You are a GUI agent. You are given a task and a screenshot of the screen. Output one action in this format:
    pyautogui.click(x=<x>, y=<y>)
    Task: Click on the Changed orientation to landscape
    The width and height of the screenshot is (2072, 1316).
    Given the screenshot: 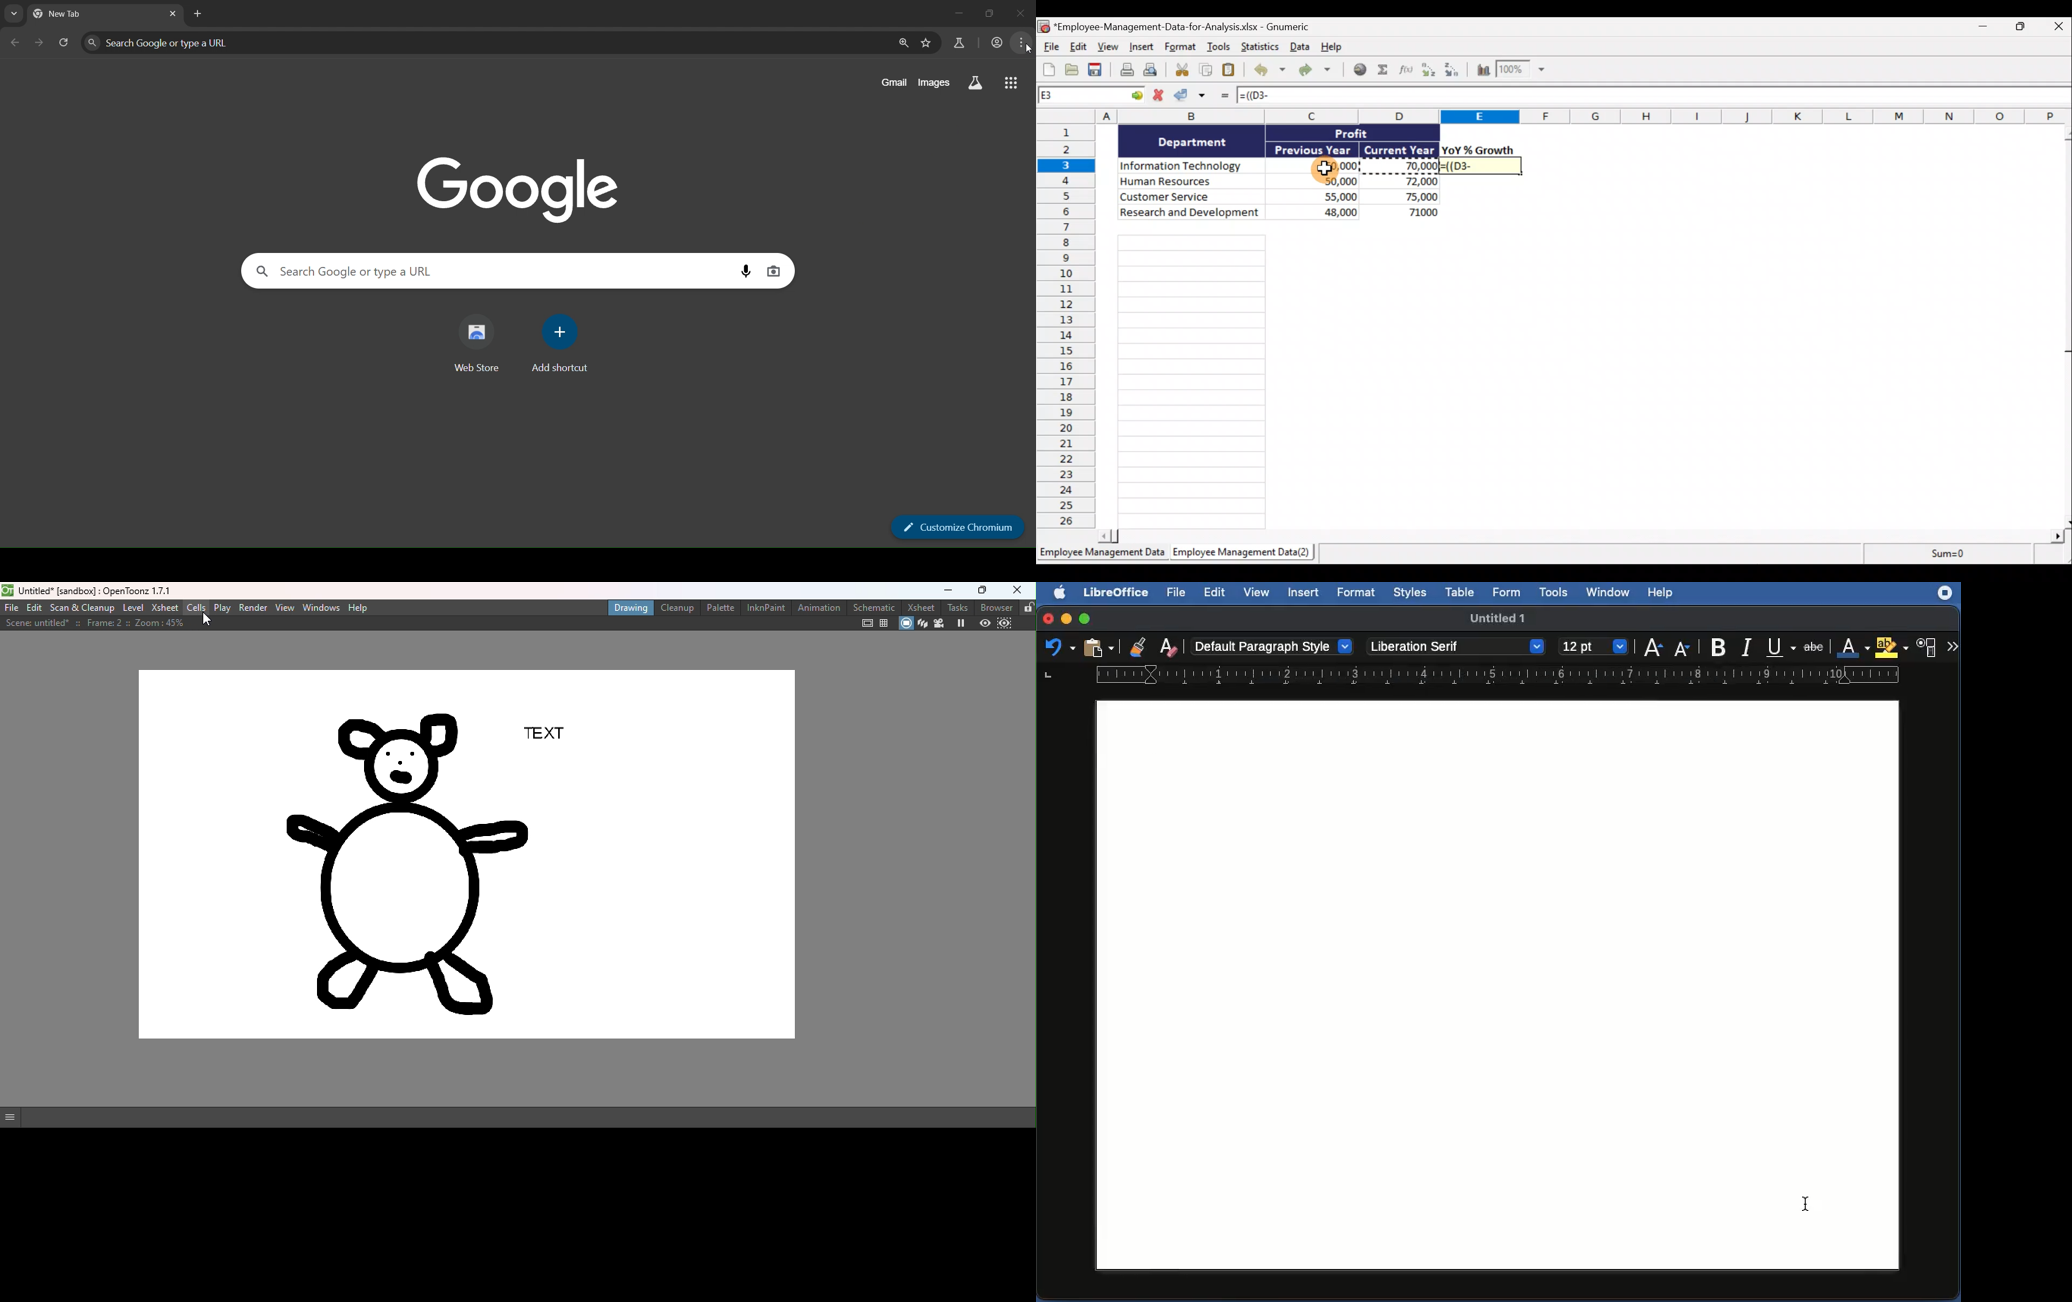 What is the action you would take?
    pyautogui.click(x=1496, y=984)
    